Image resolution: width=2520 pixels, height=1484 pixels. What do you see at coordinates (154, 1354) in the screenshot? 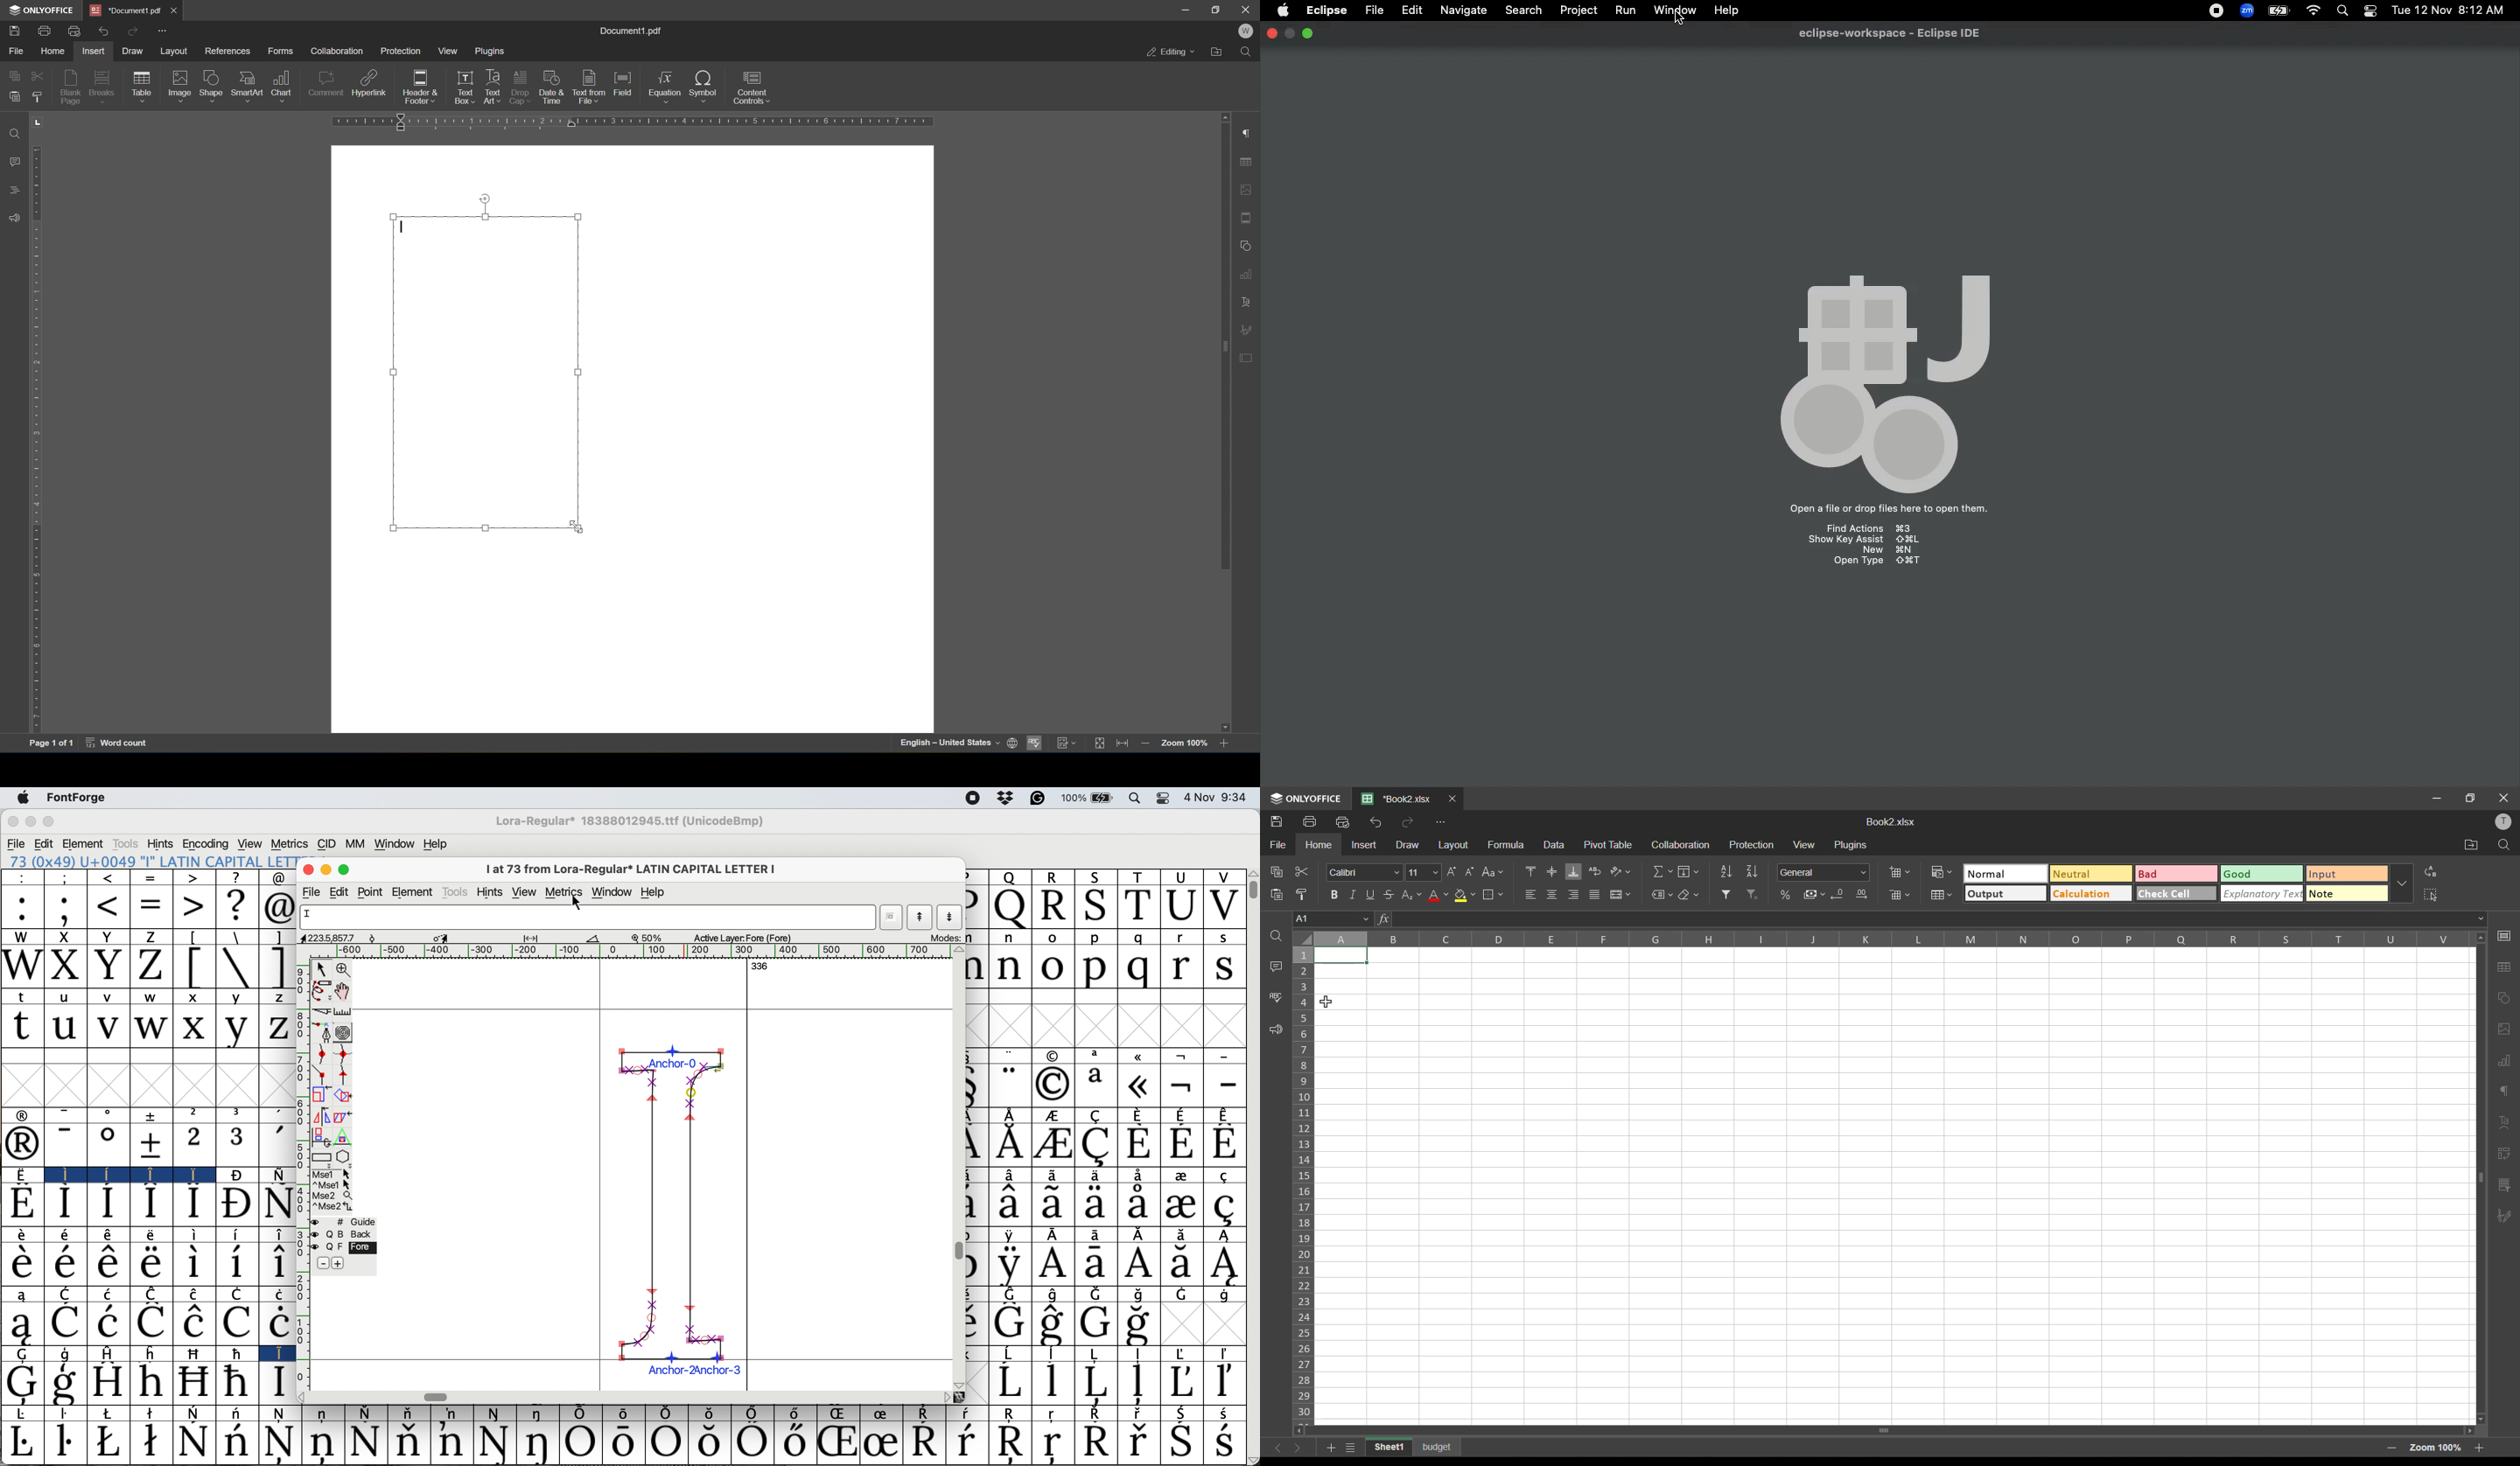
I see `h` at bounding box center [154, 1354].